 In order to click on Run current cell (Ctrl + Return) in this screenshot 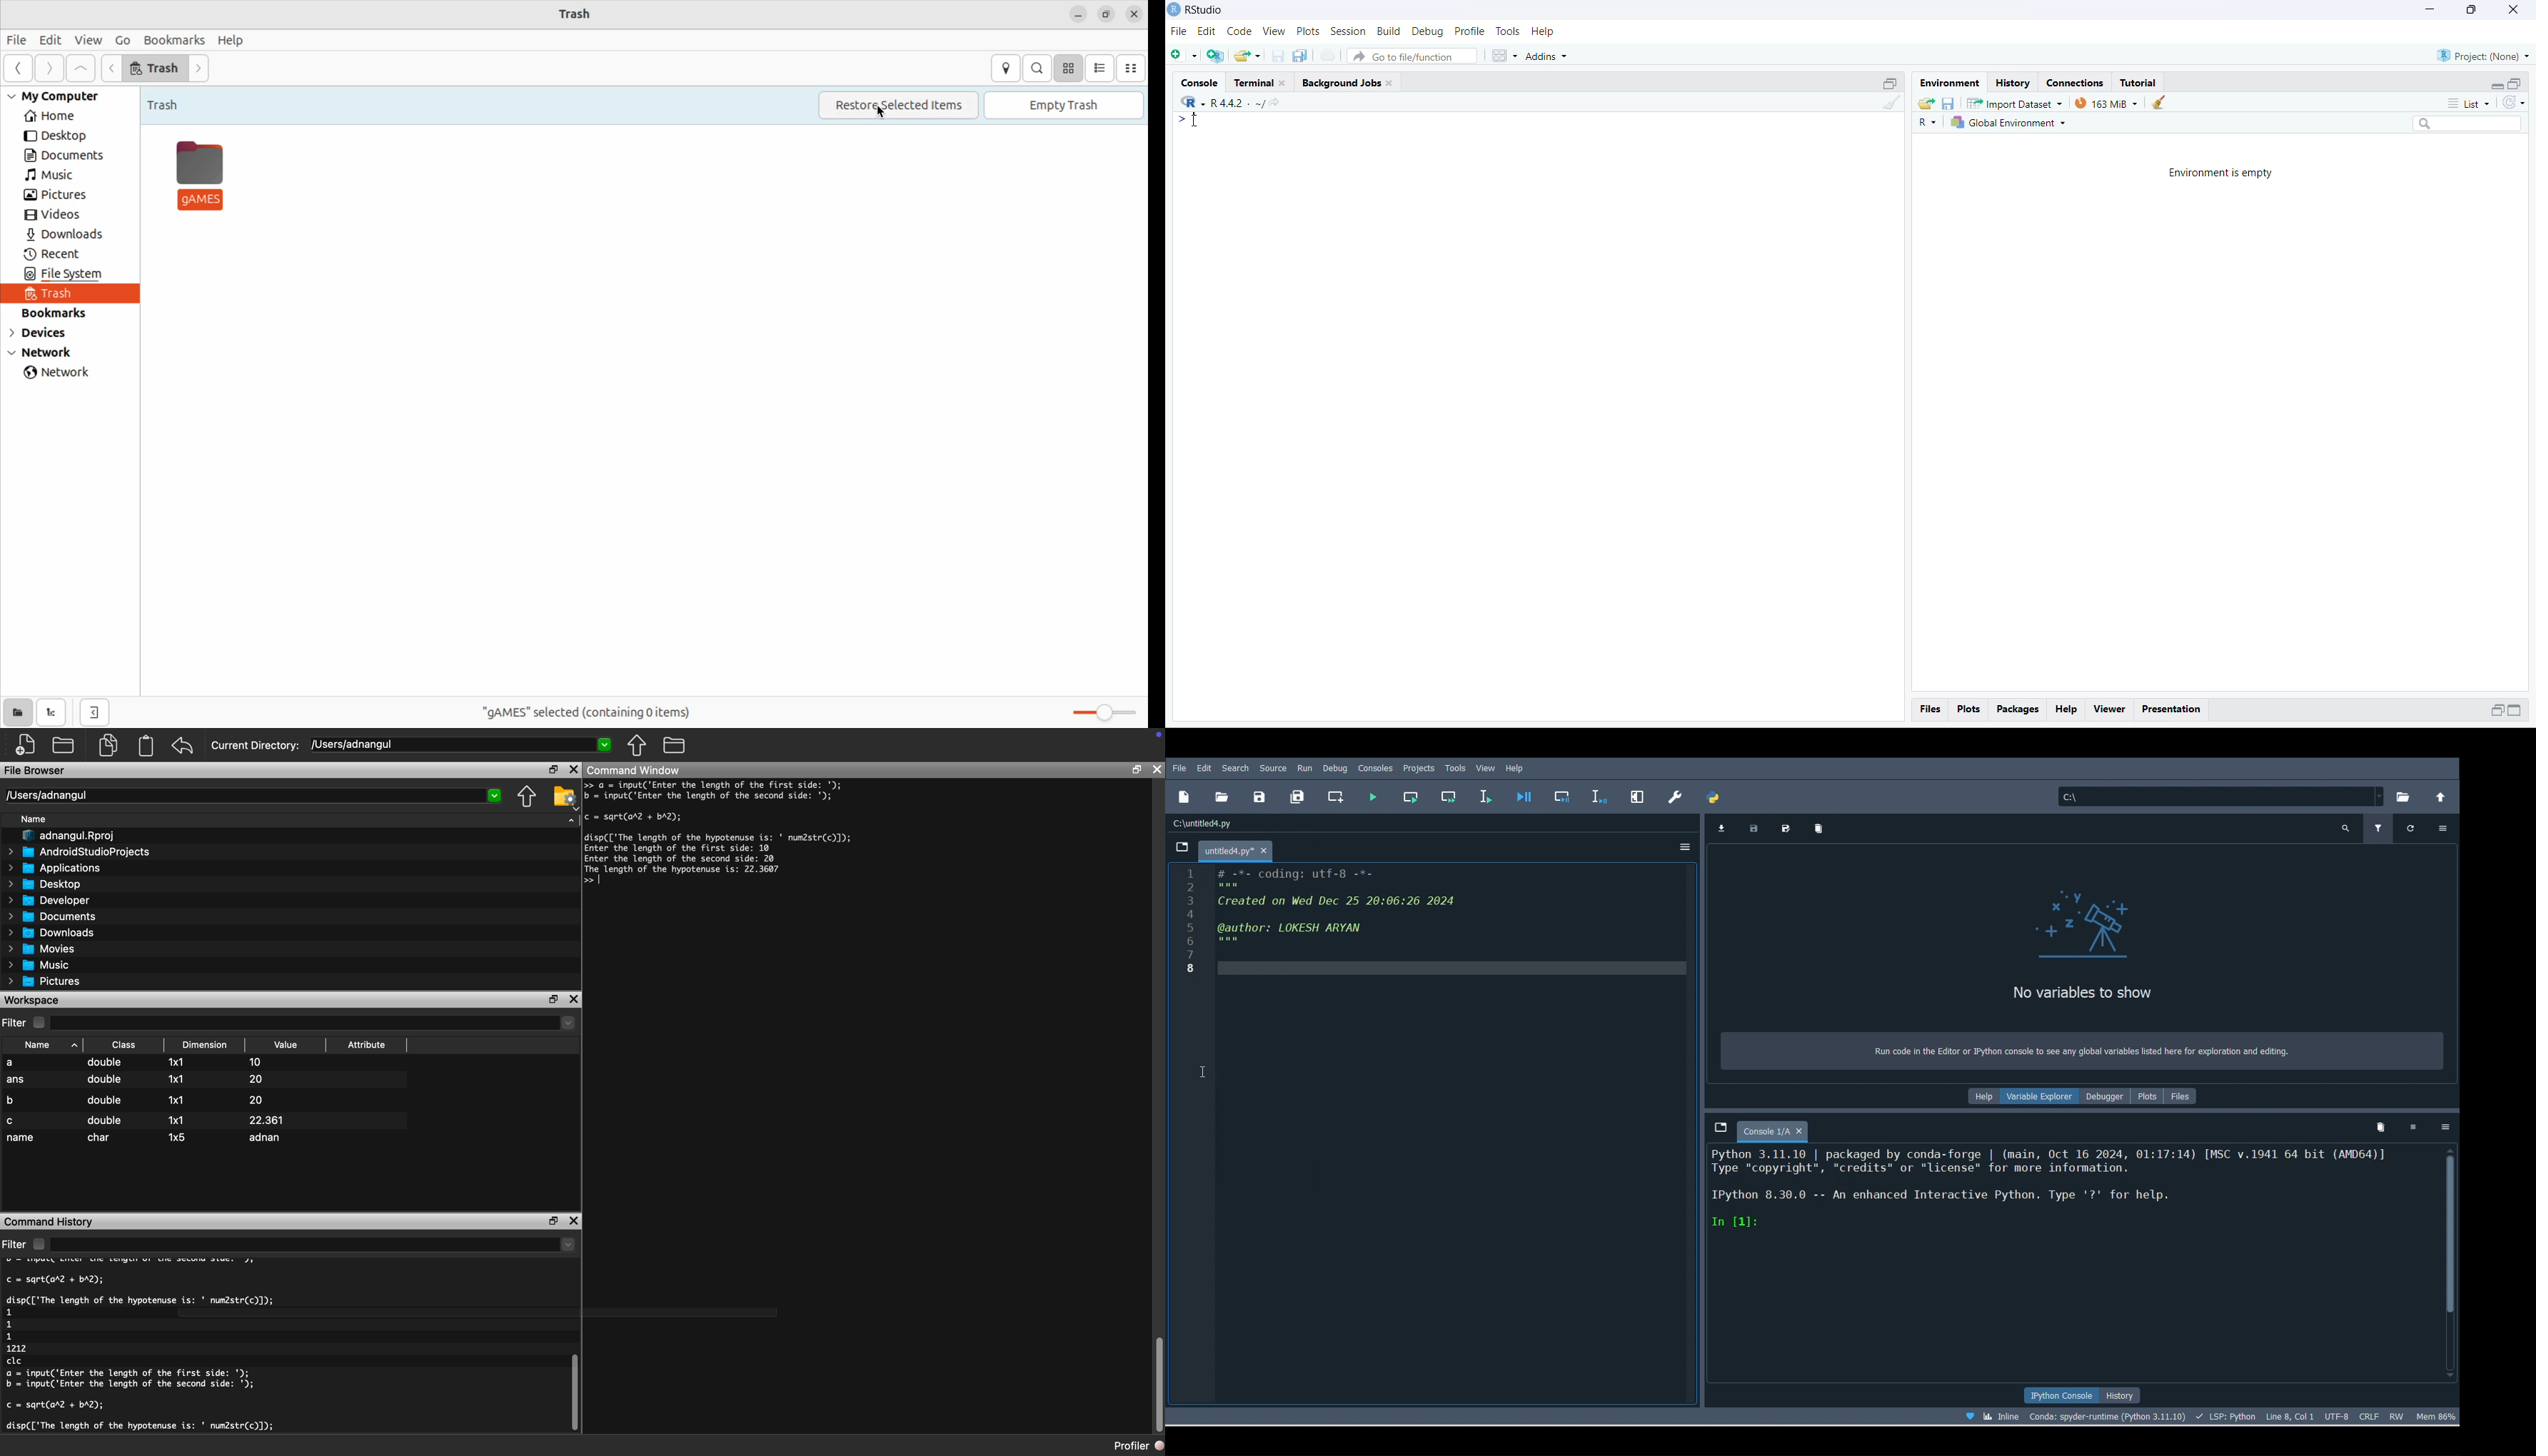, I will do `click(1413, 796)`.